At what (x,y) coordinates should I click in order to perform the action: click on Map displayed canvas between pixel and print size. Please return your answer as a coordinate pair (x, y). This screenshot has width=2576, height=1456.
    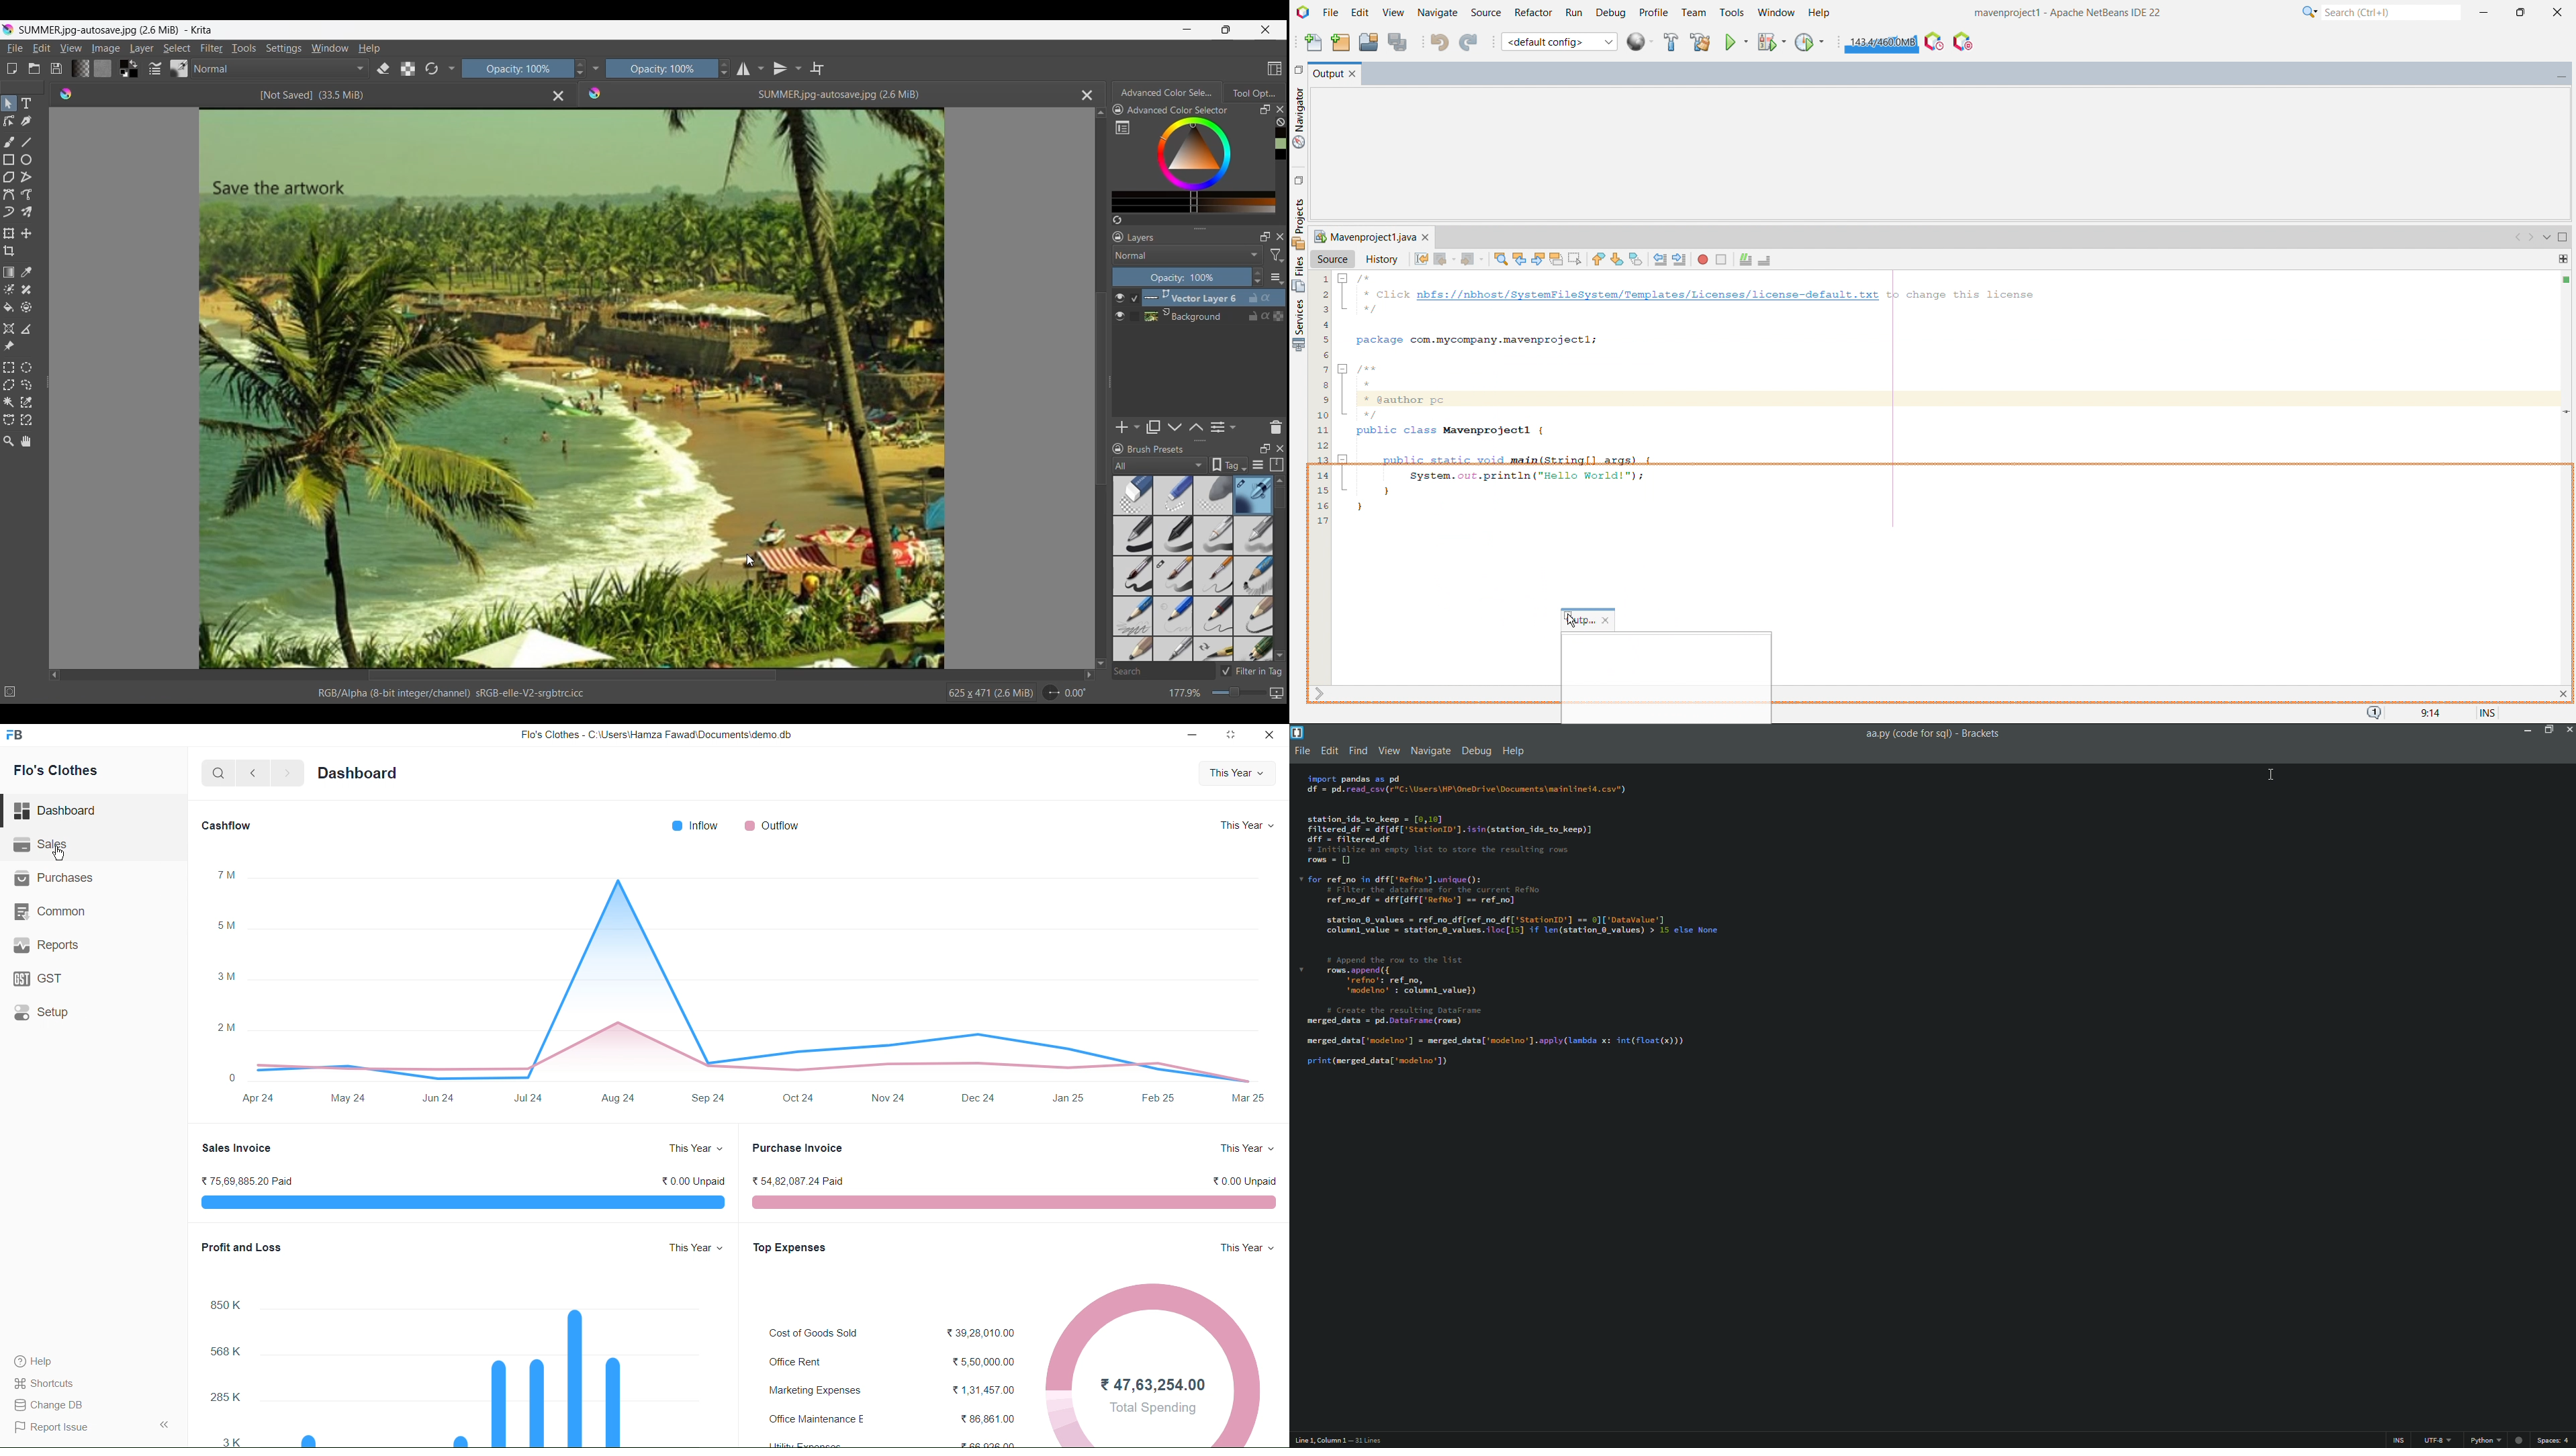
    Looking at the image, I should click on (1276, 693).